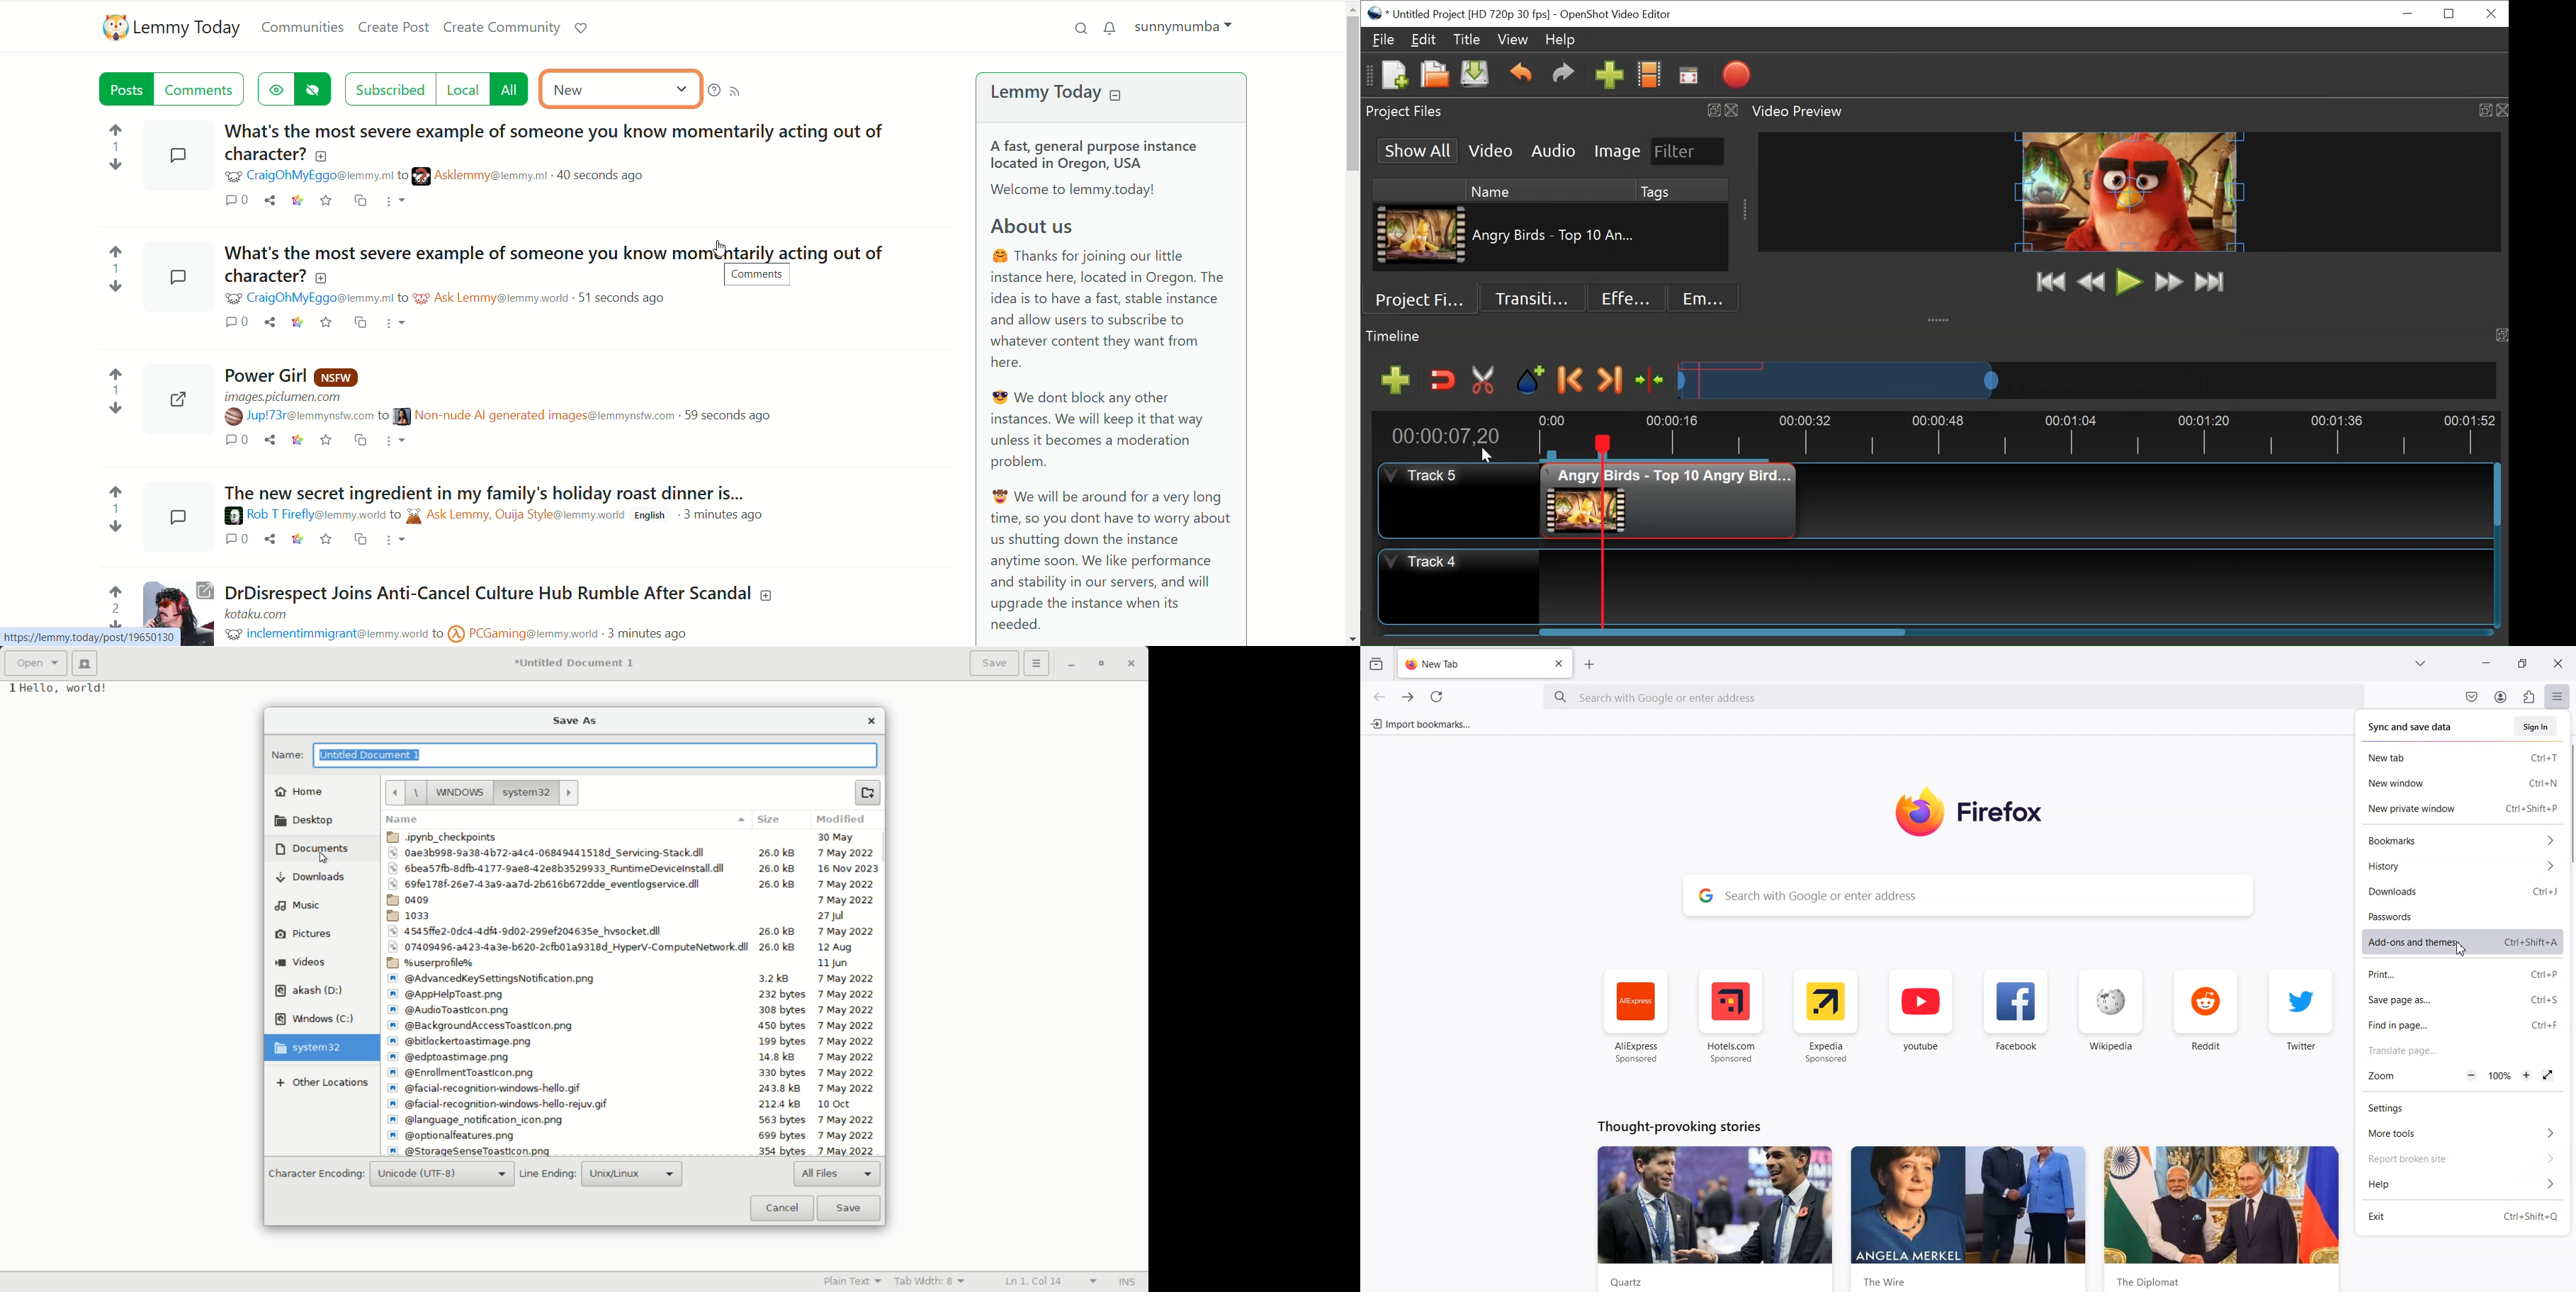 The height and width of the screenshot is (1316, 2576). What do you see at coordinates (269, 321) in the screenshot?
I see `share` at bounding box center [269, 321].